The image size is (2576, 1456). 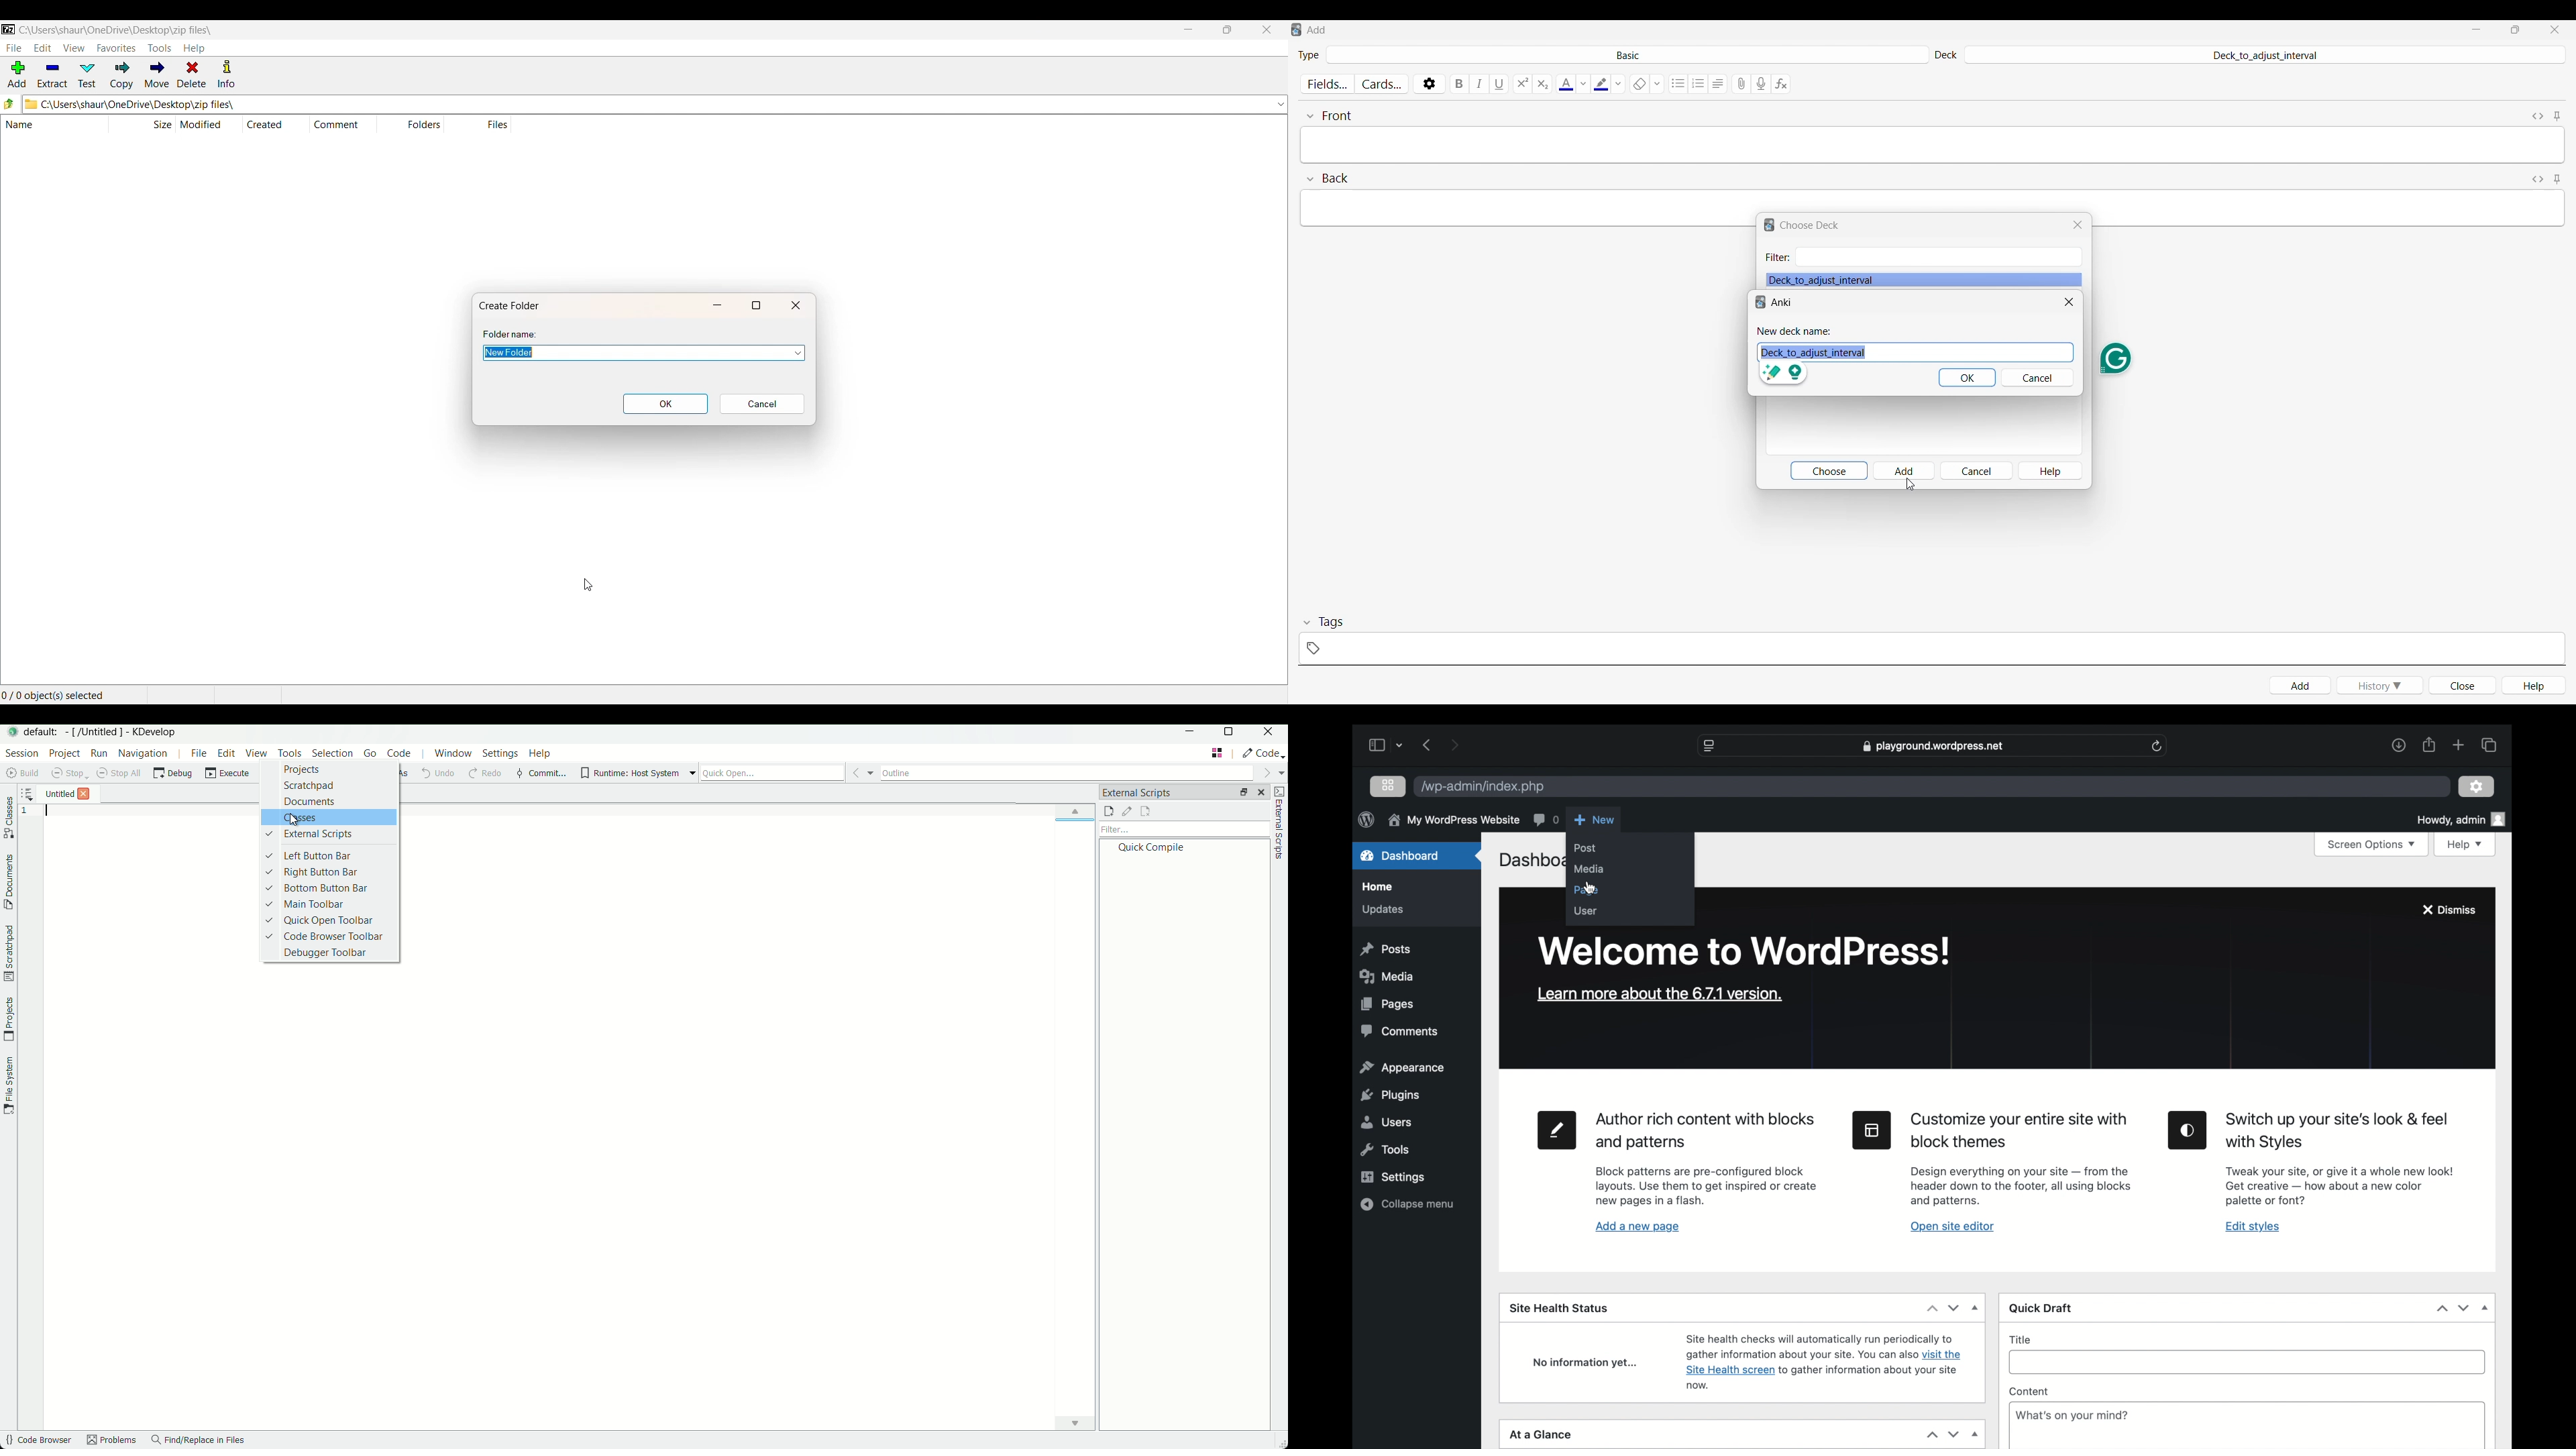 What do you see at coordinates (1382, 910) in the screenshot?
I see `updates` at bounding box center [1382, 910].